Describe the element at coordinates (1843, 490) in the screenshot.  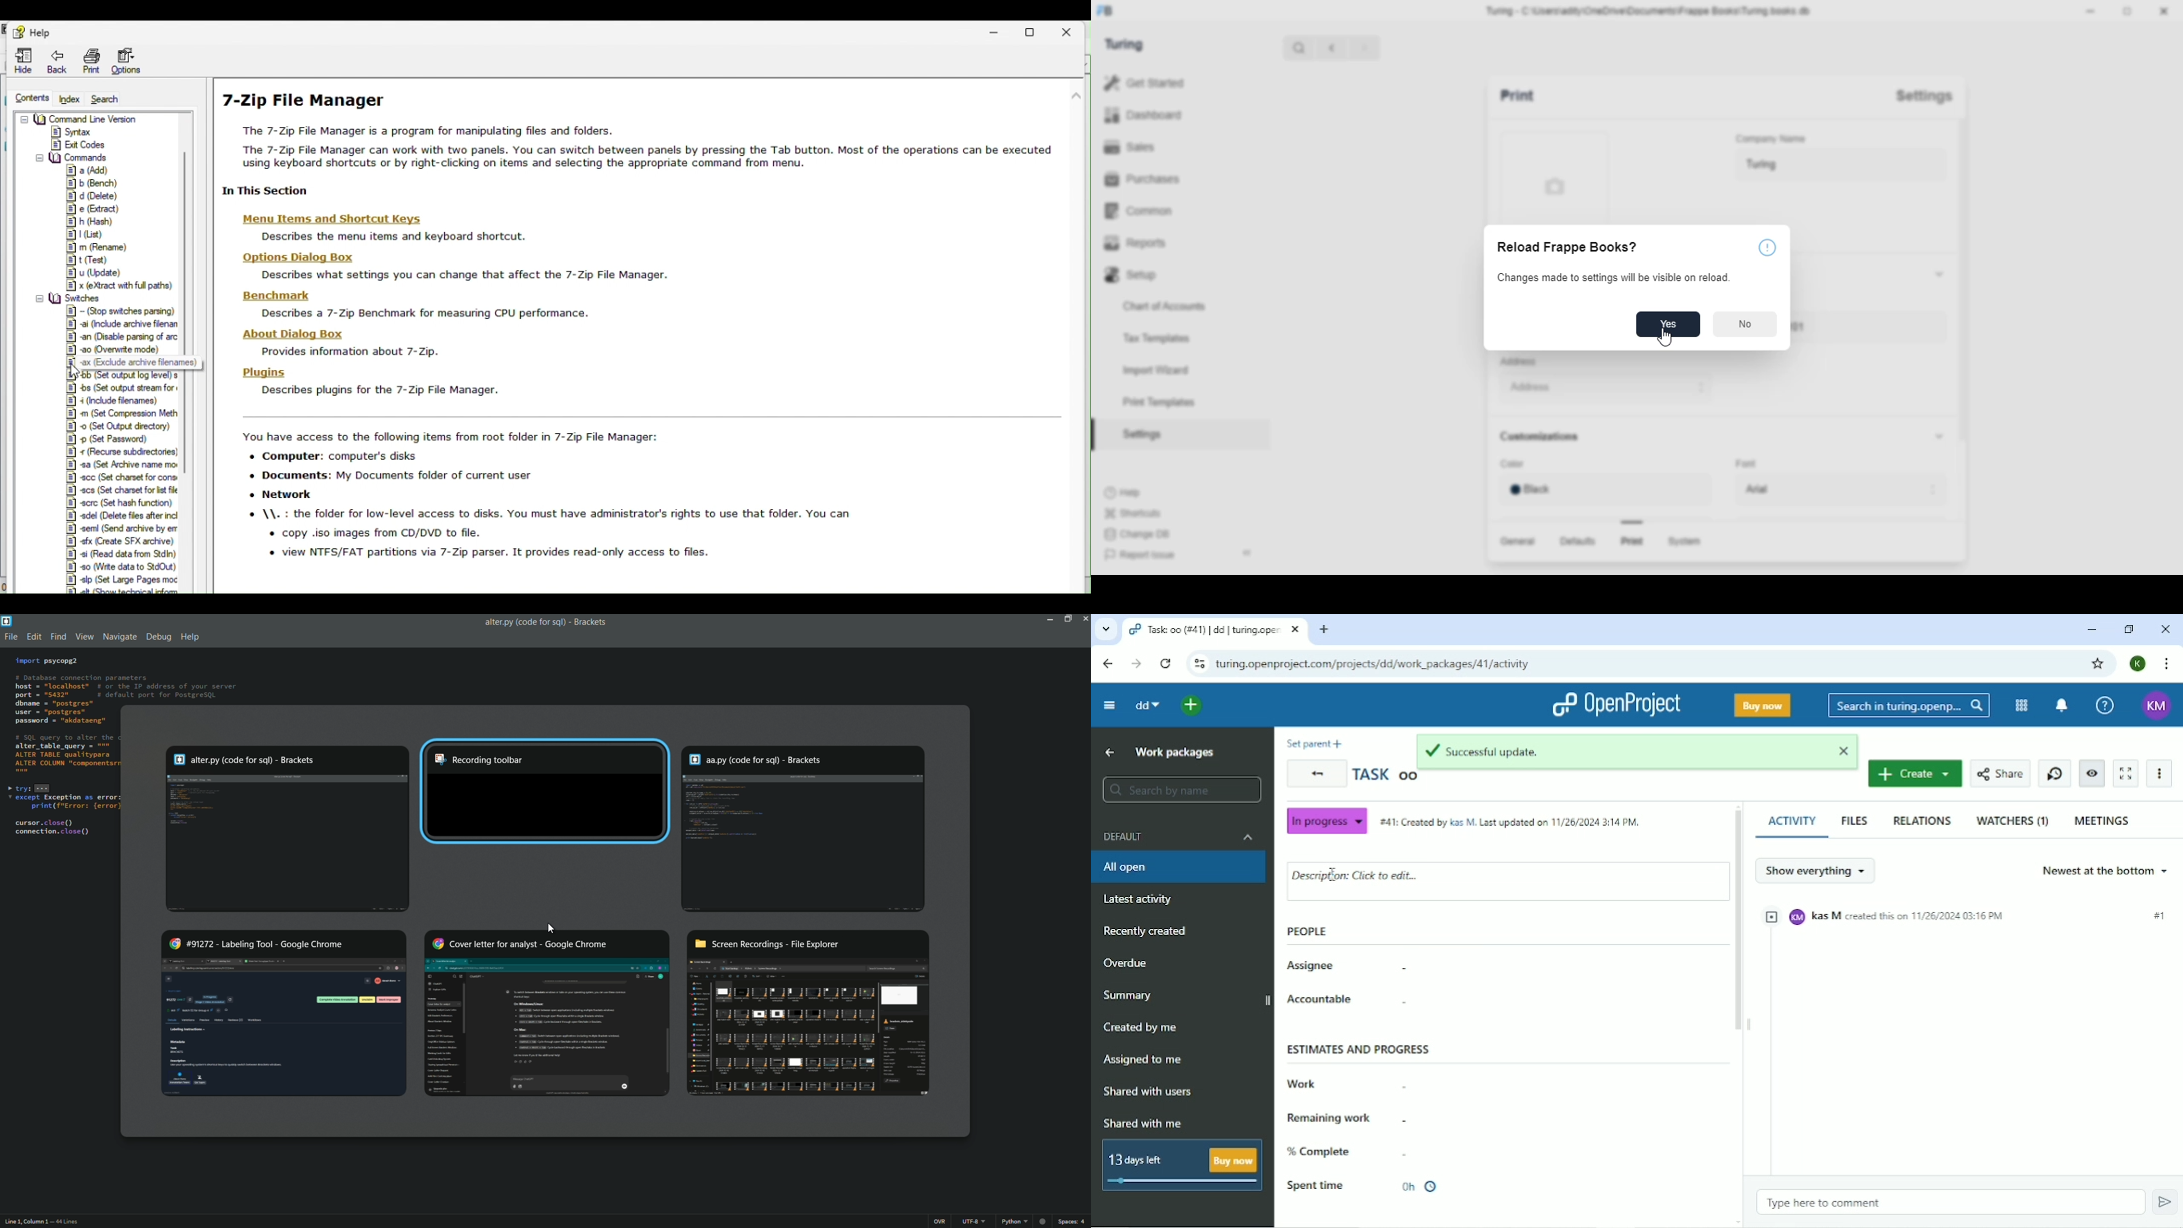
I see `Adal` at that location.